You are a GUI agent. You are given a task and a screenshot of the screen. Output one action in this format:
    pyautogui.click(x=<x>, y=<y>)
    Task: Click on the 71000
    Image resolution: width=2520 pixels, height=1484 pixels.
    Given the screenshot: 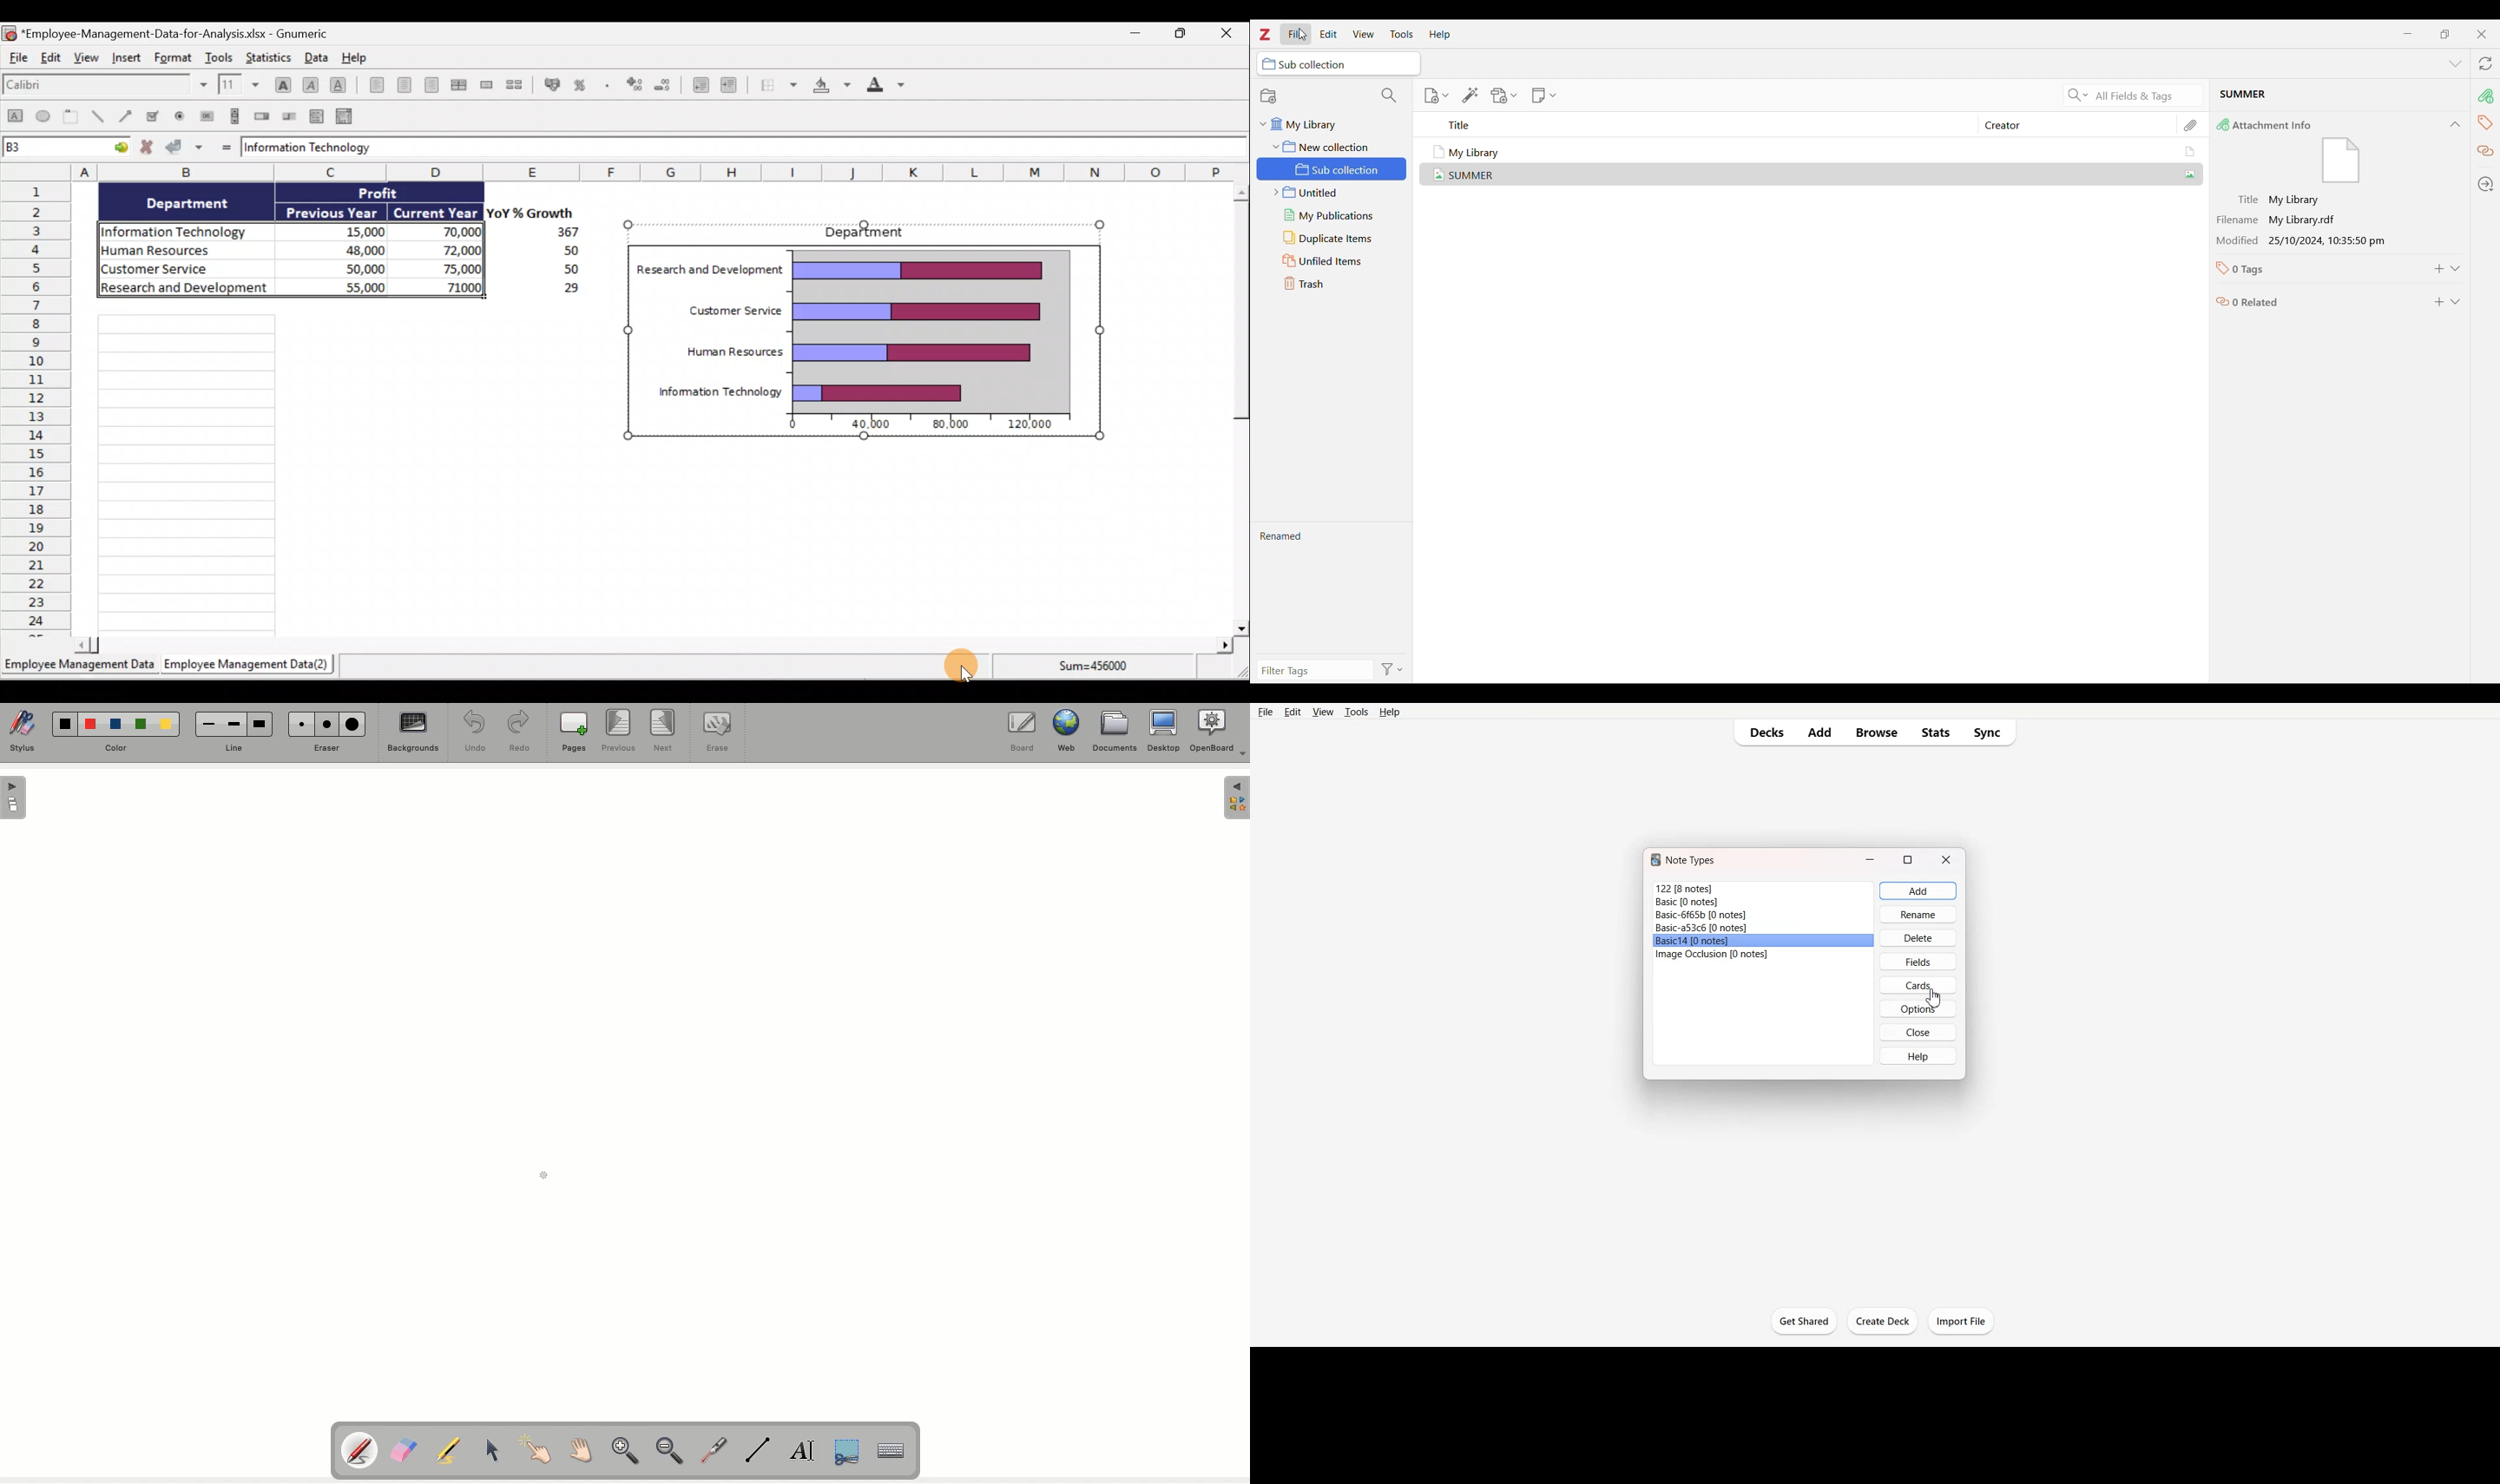 What is the action you would take?
    pyautogui.click(x=460, y=286)
    